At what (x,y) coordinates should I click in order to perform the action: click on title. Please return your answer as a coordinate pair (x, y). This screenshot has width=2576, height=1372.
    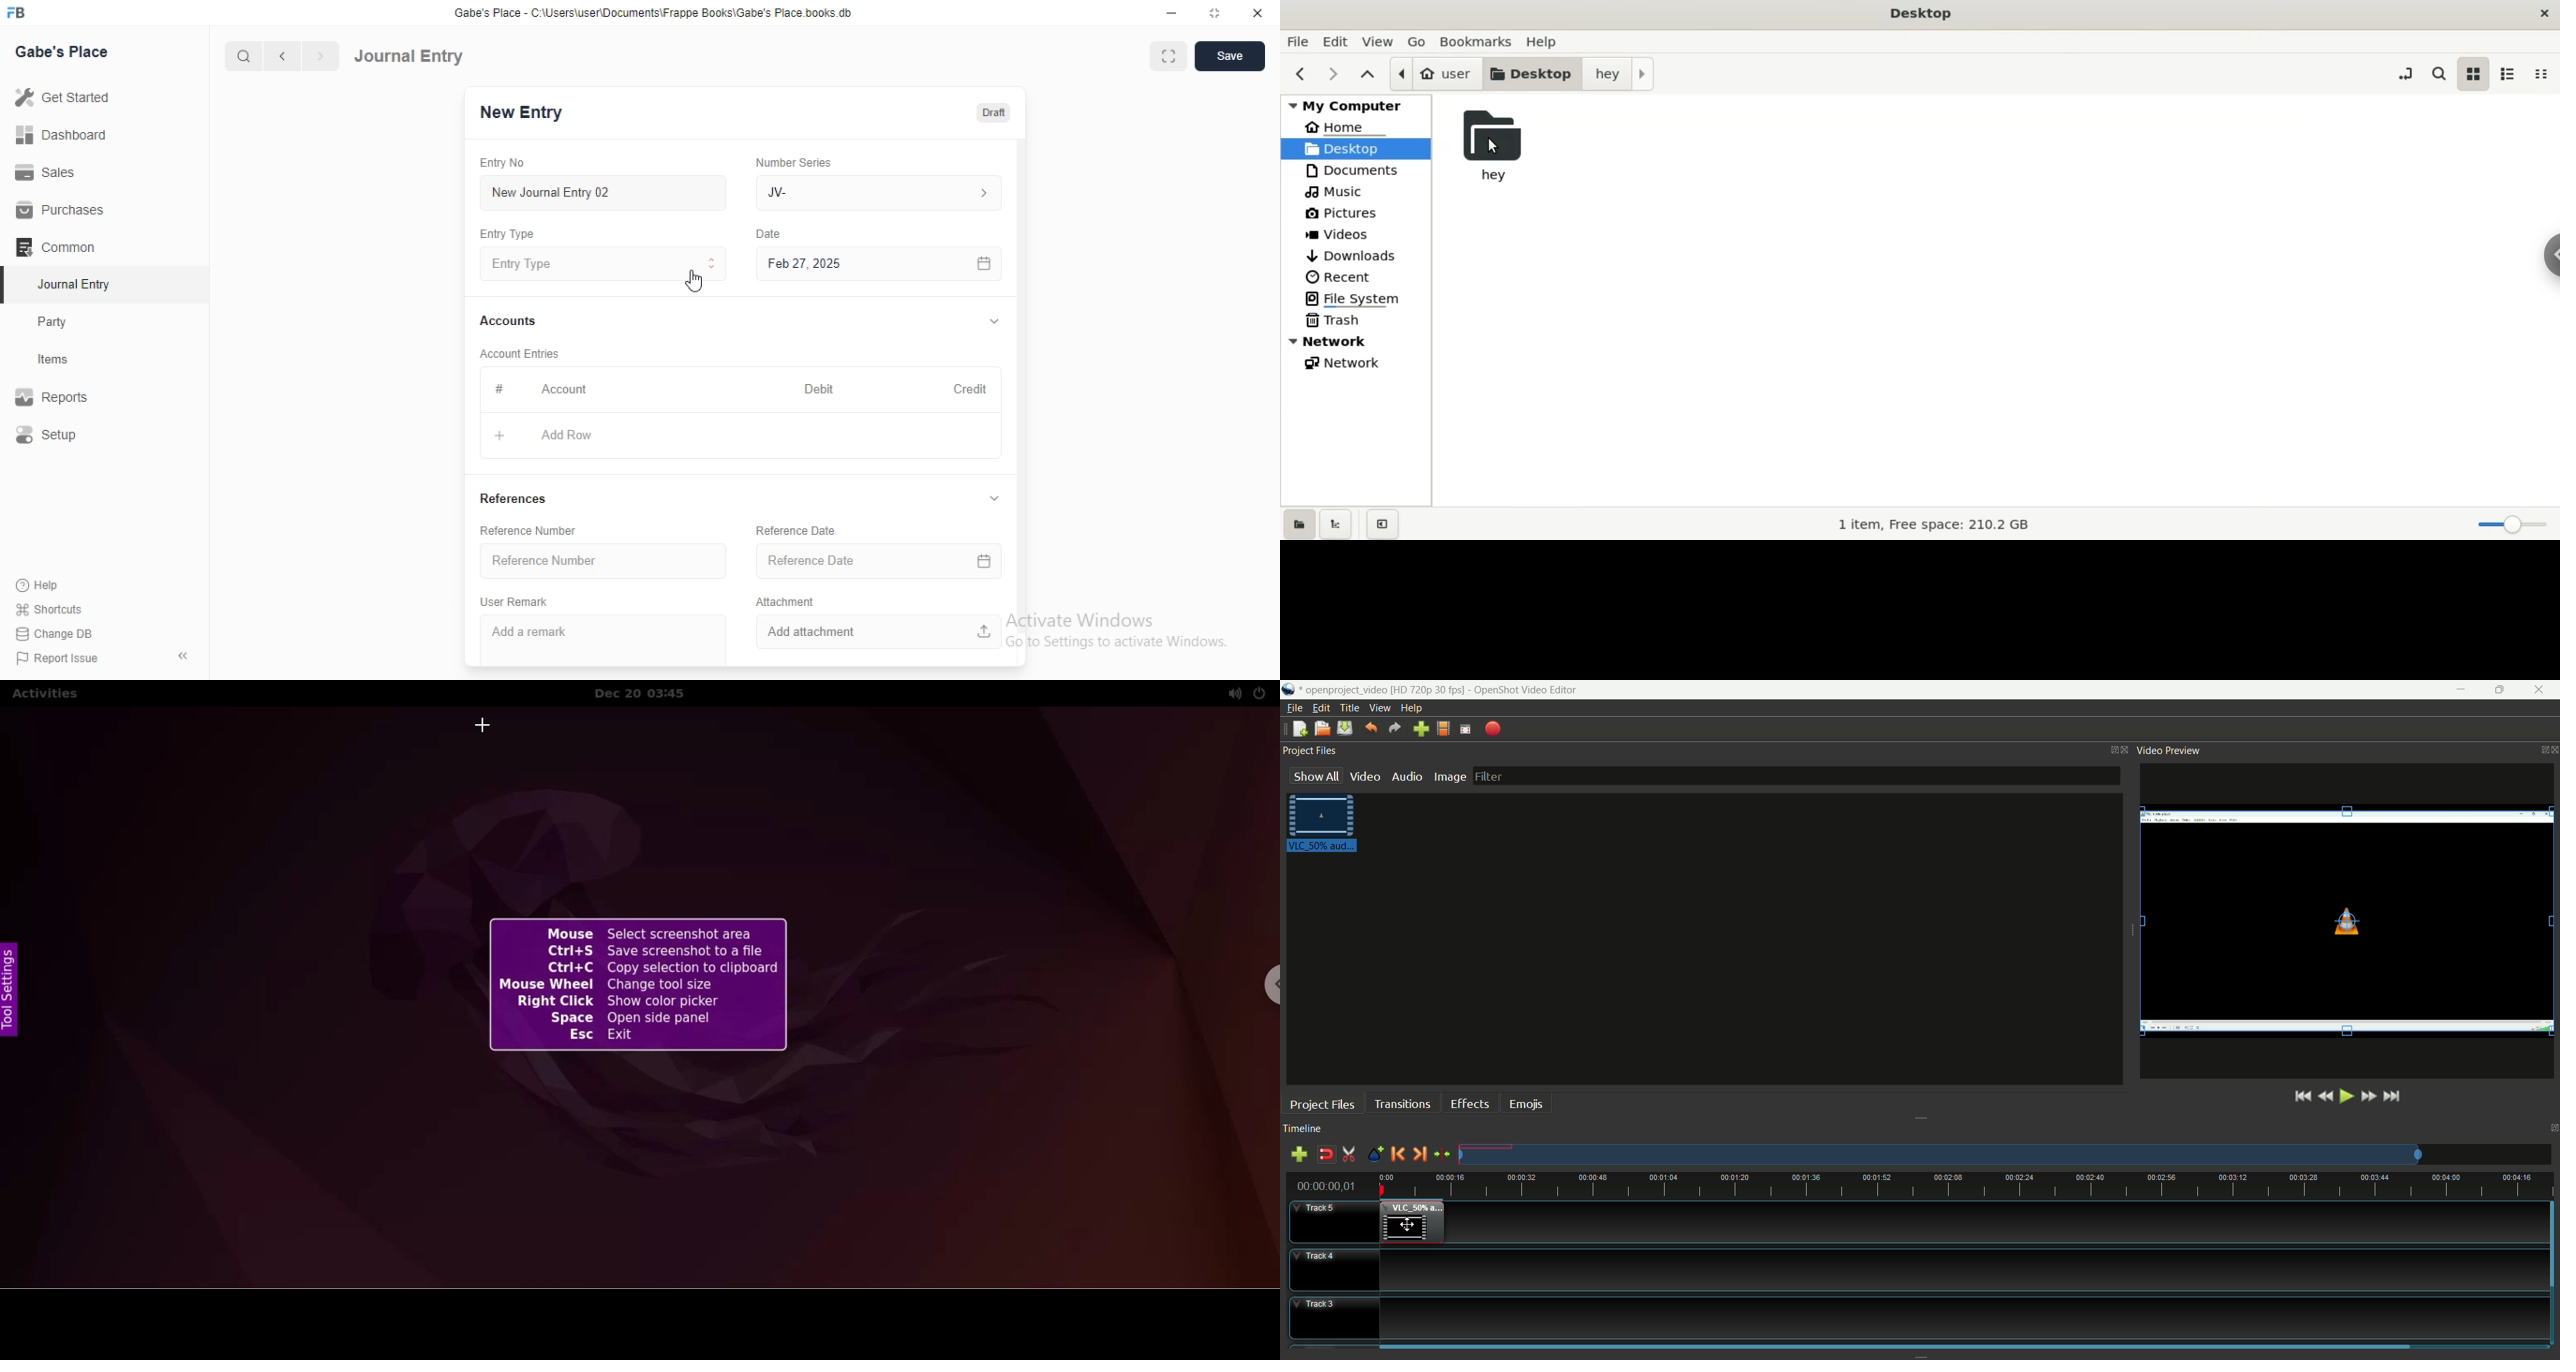
    Looking at the image, I should click on (1349, 707).